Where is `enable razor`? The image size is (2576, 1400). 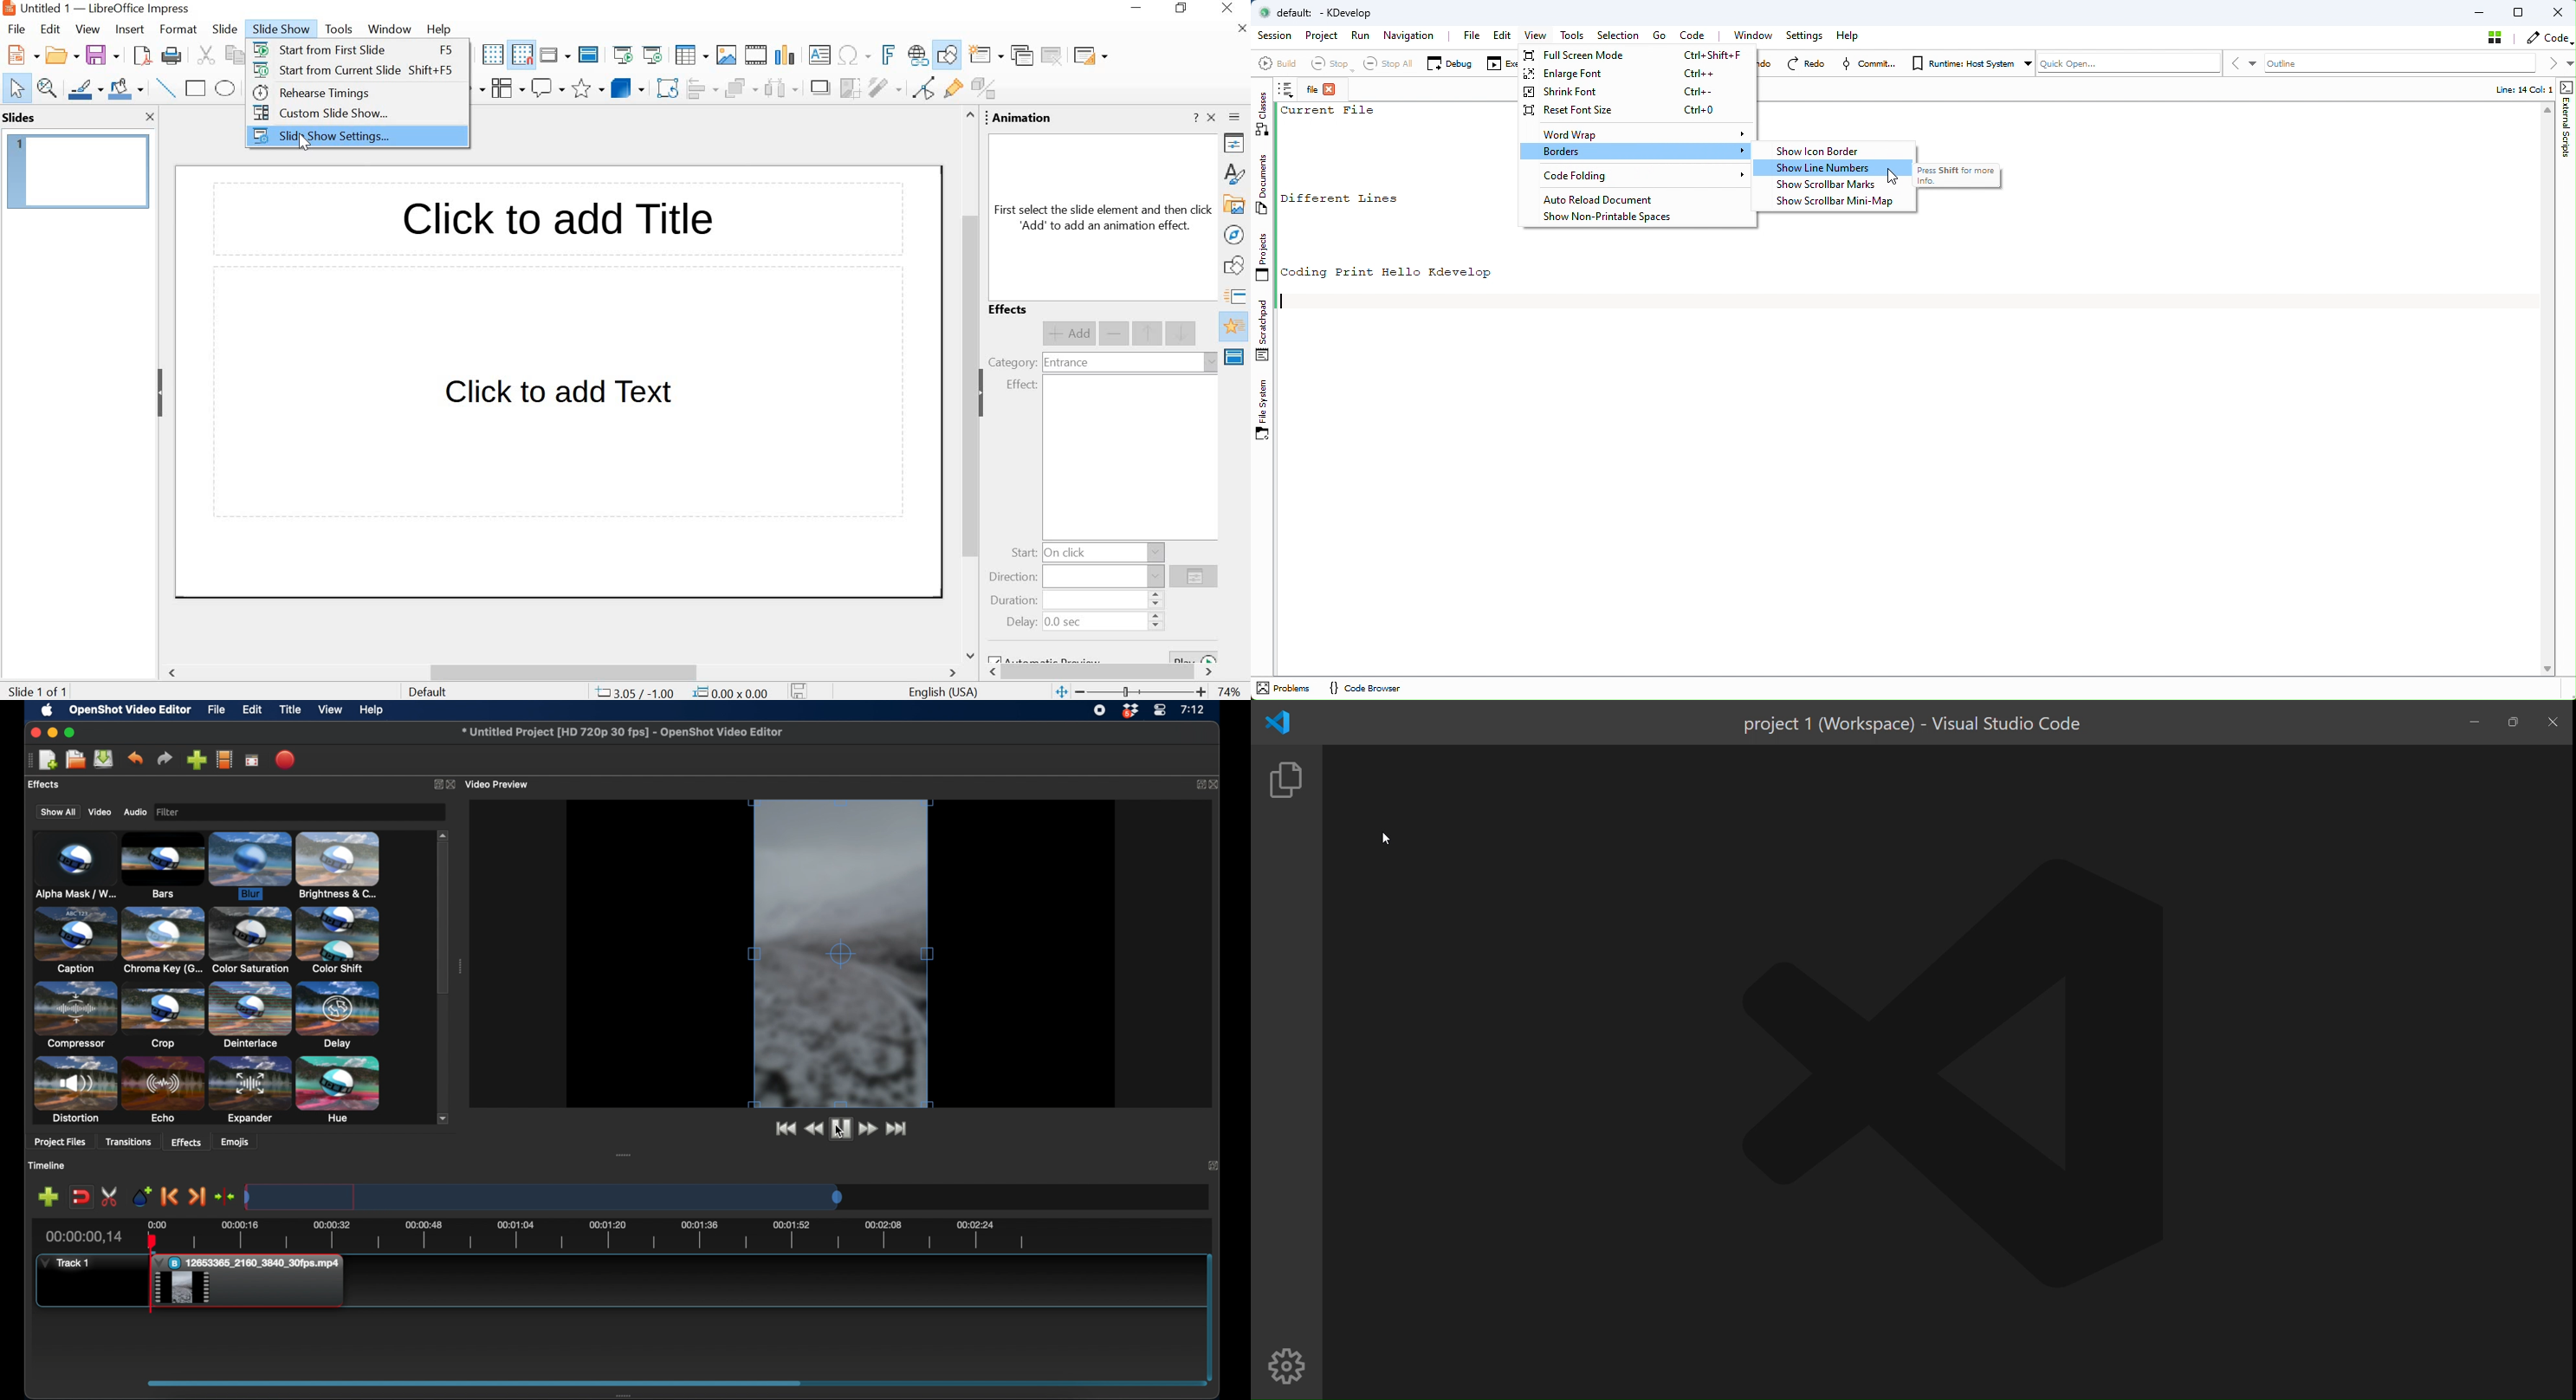
enable razor is located at coordinates (110, 1196).